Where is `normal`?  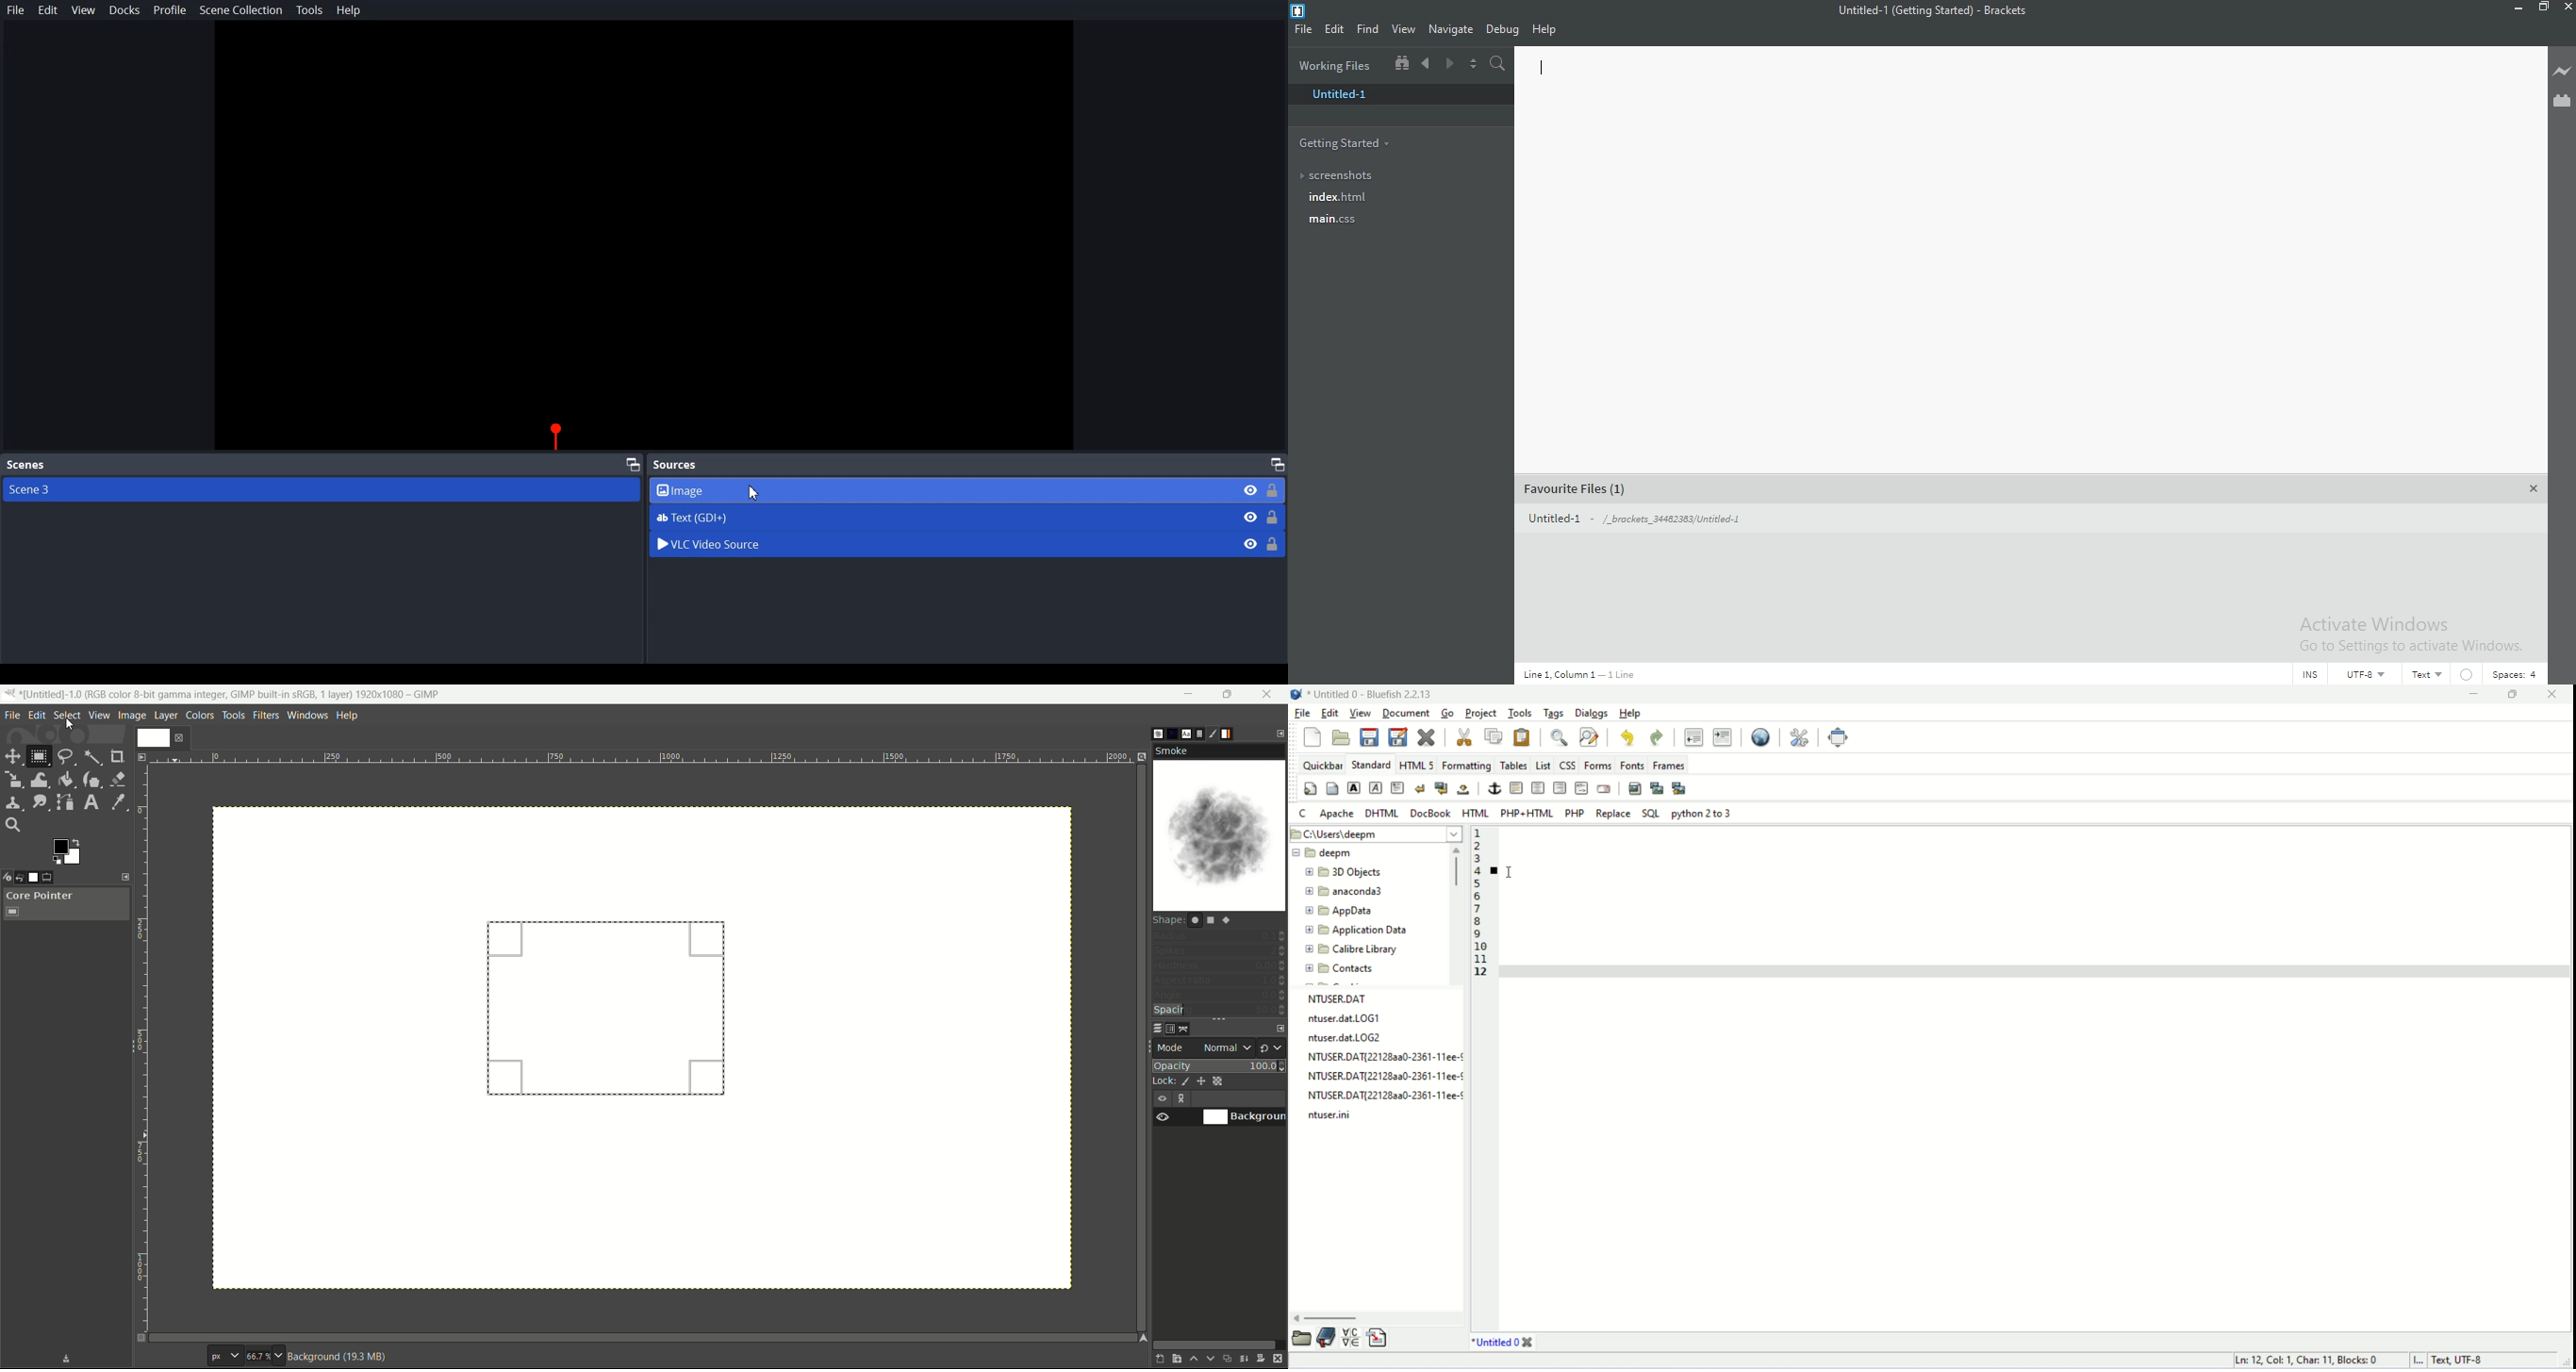
normal is located at coordinates (1222, 1047).